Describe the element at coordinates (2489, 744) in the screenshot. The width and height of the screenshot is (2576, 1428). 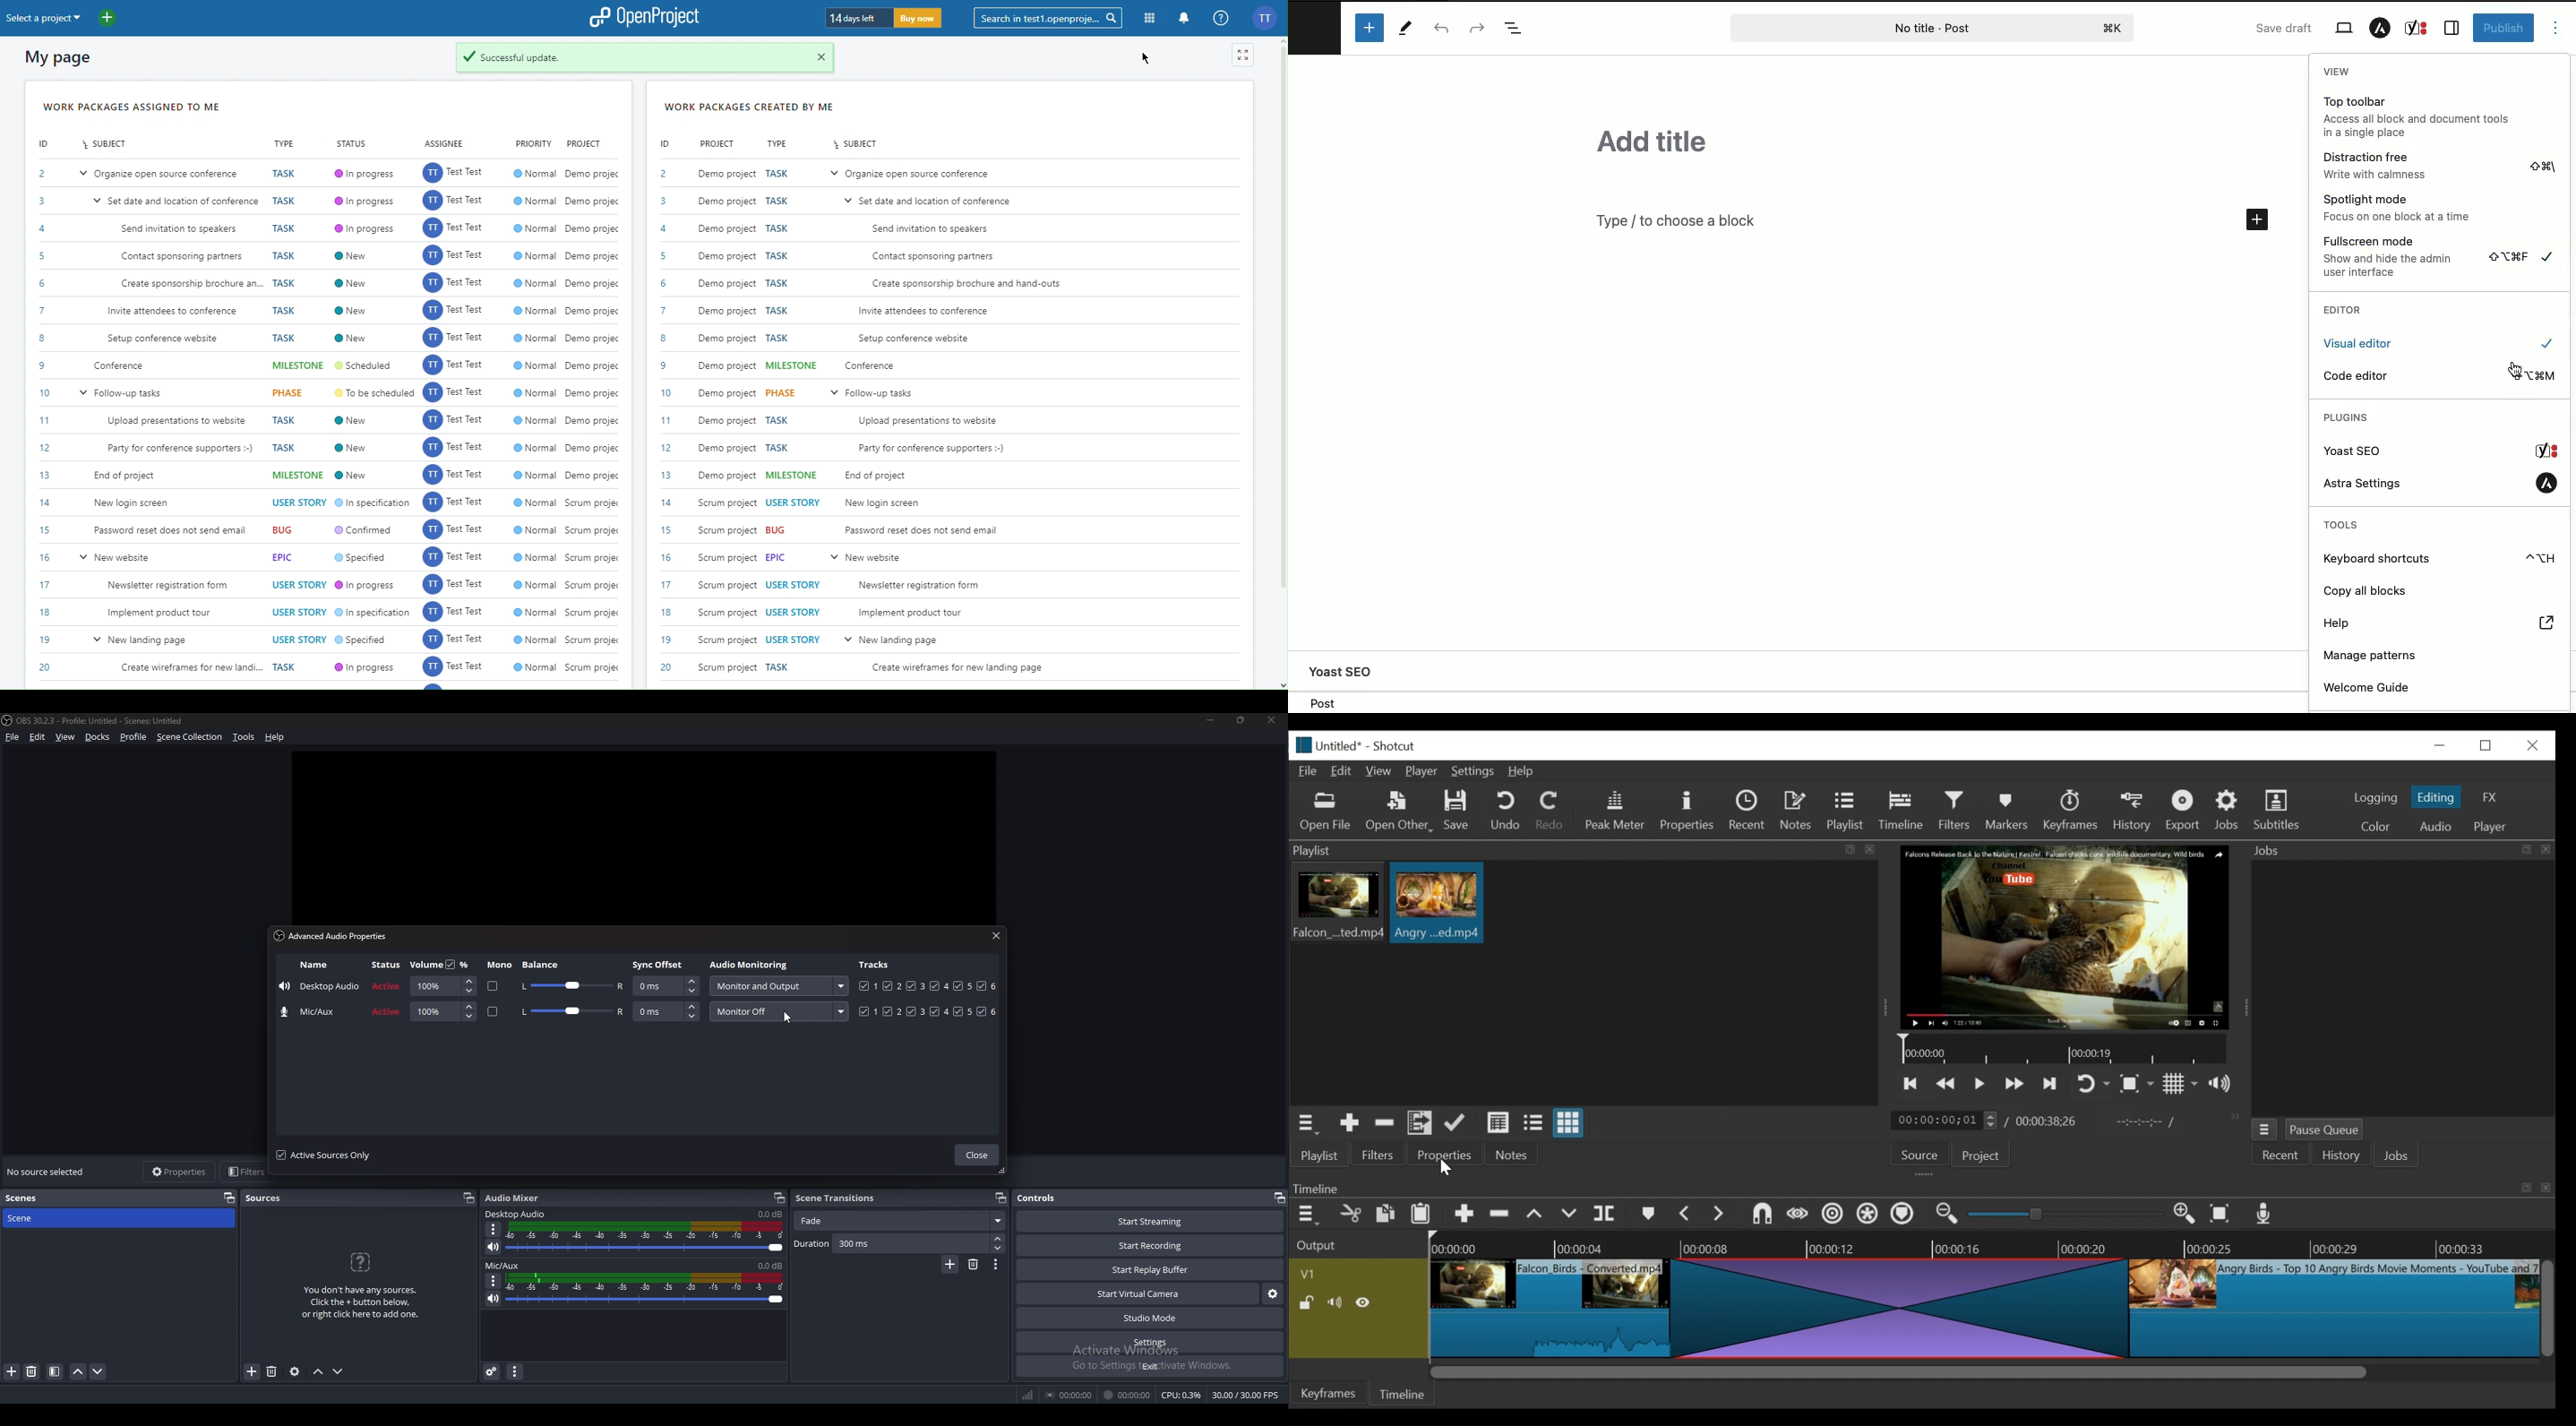
I see `restore` at that location.